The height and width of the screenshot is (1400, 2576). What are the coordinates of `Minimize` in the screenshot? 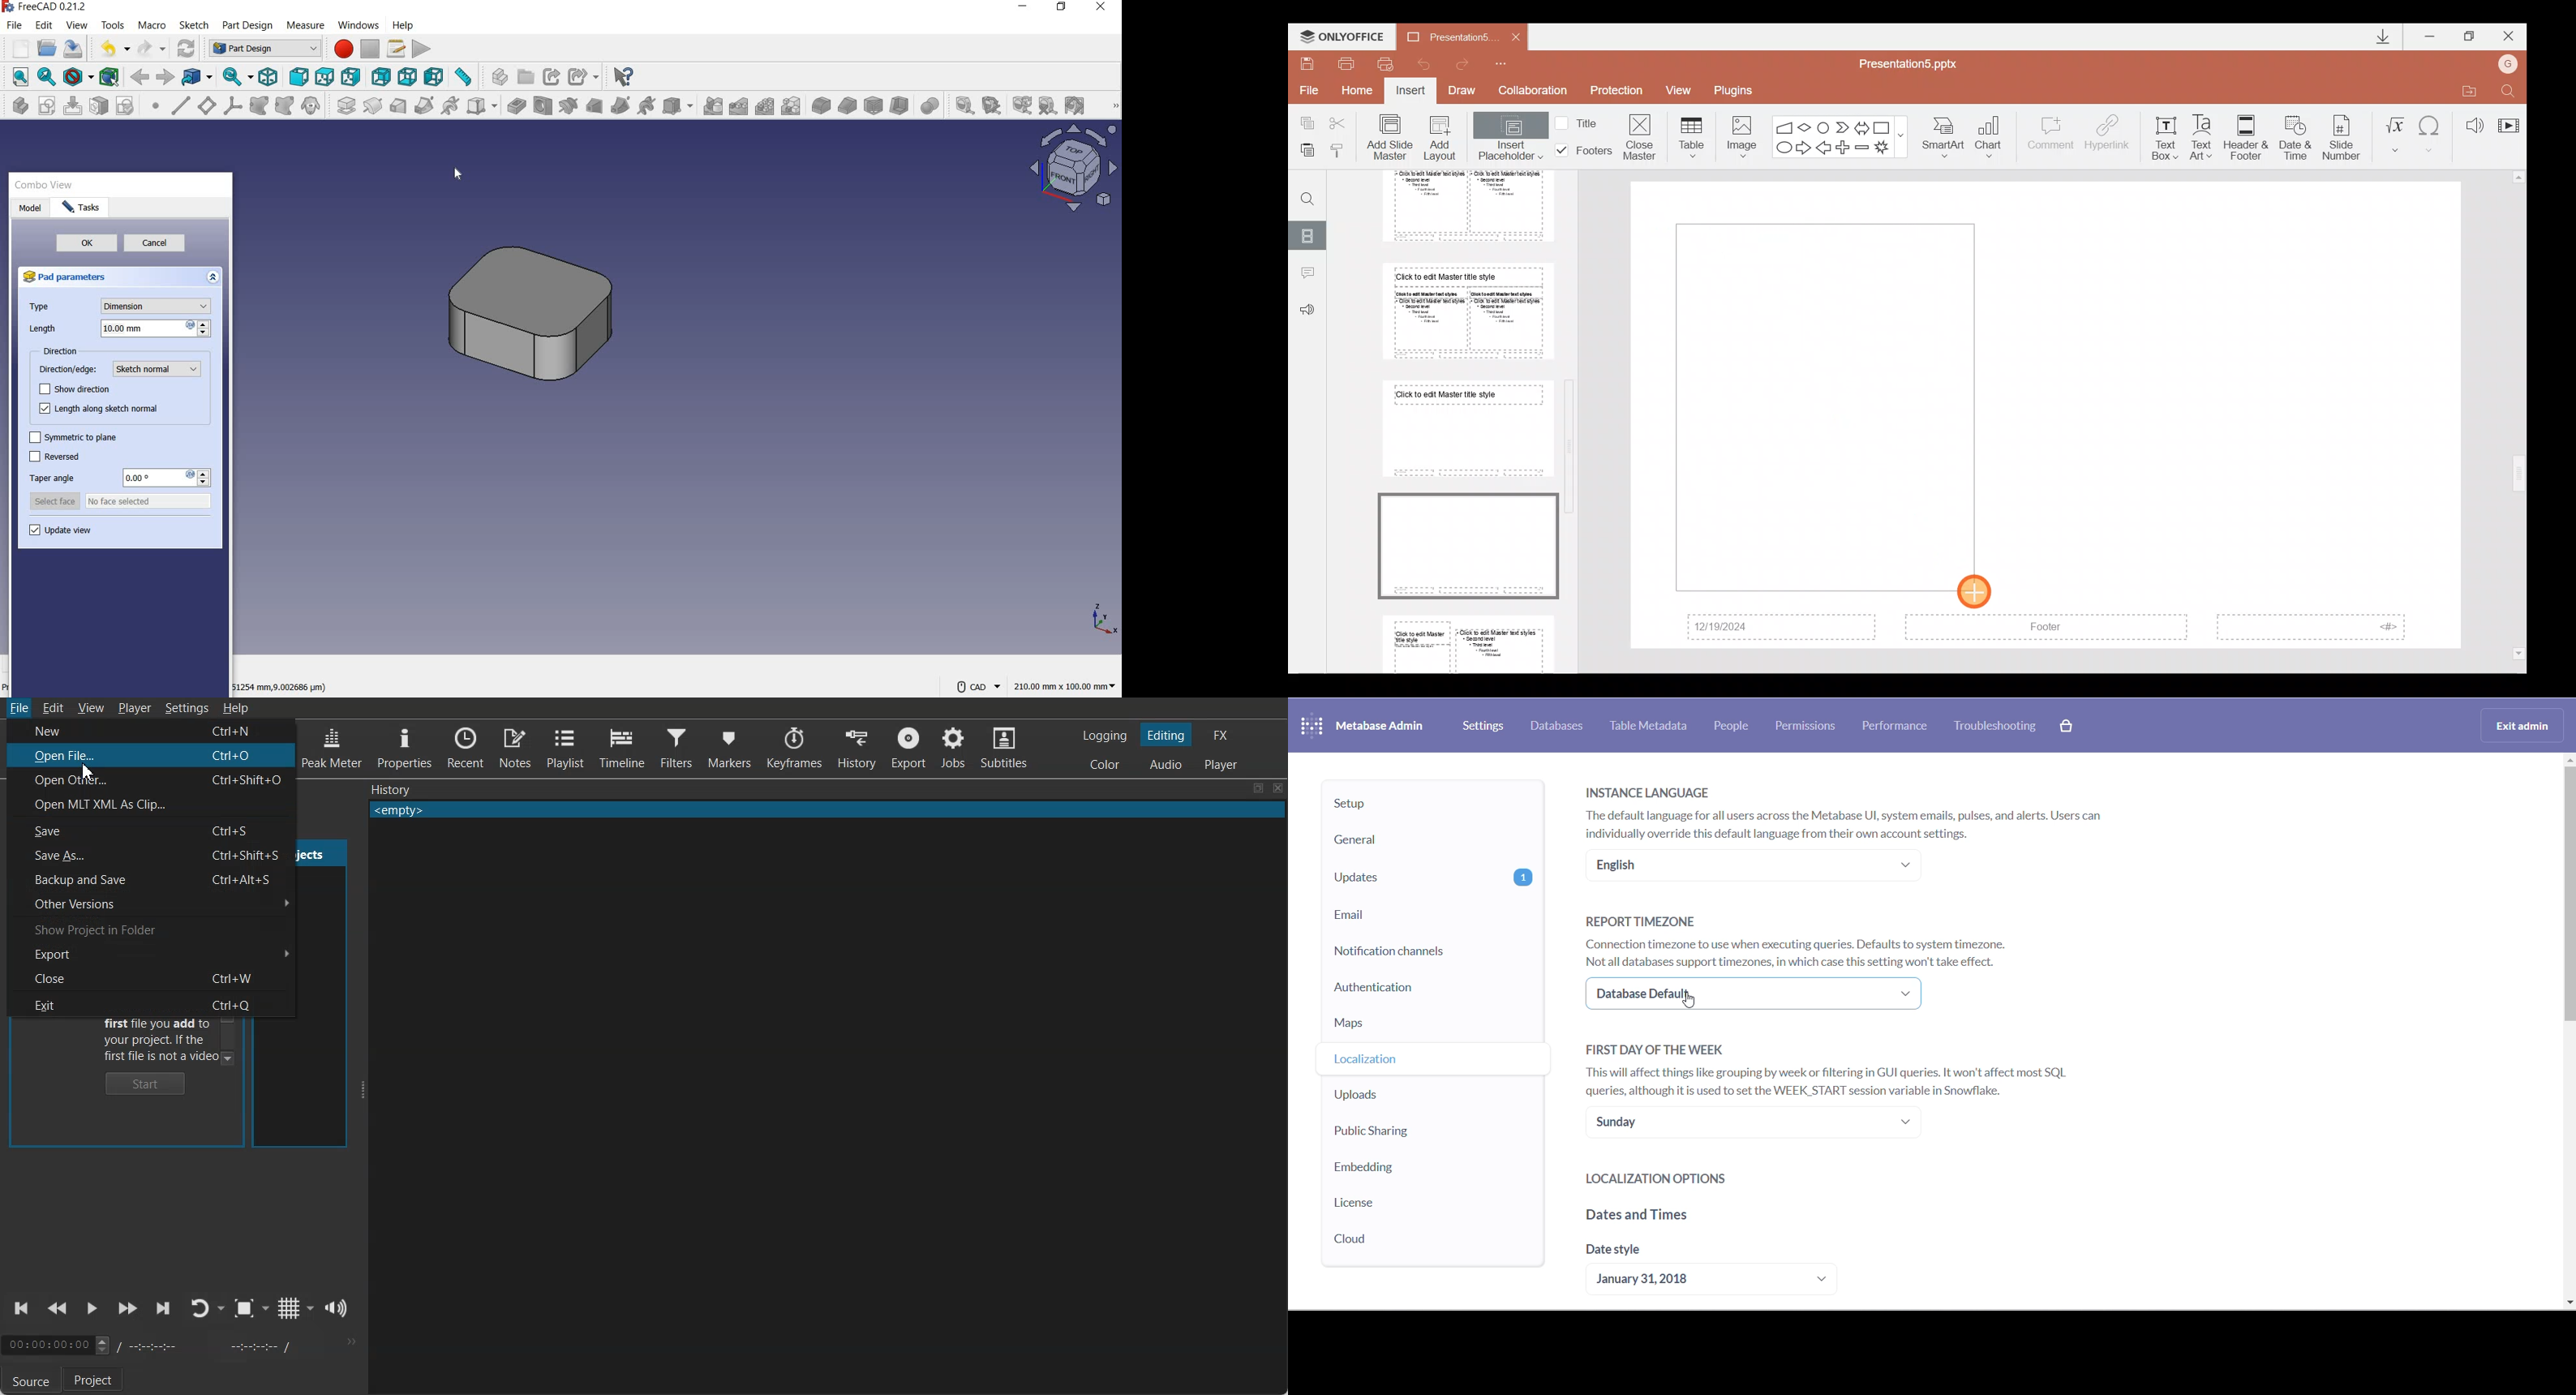 It's located at (2431, 34).